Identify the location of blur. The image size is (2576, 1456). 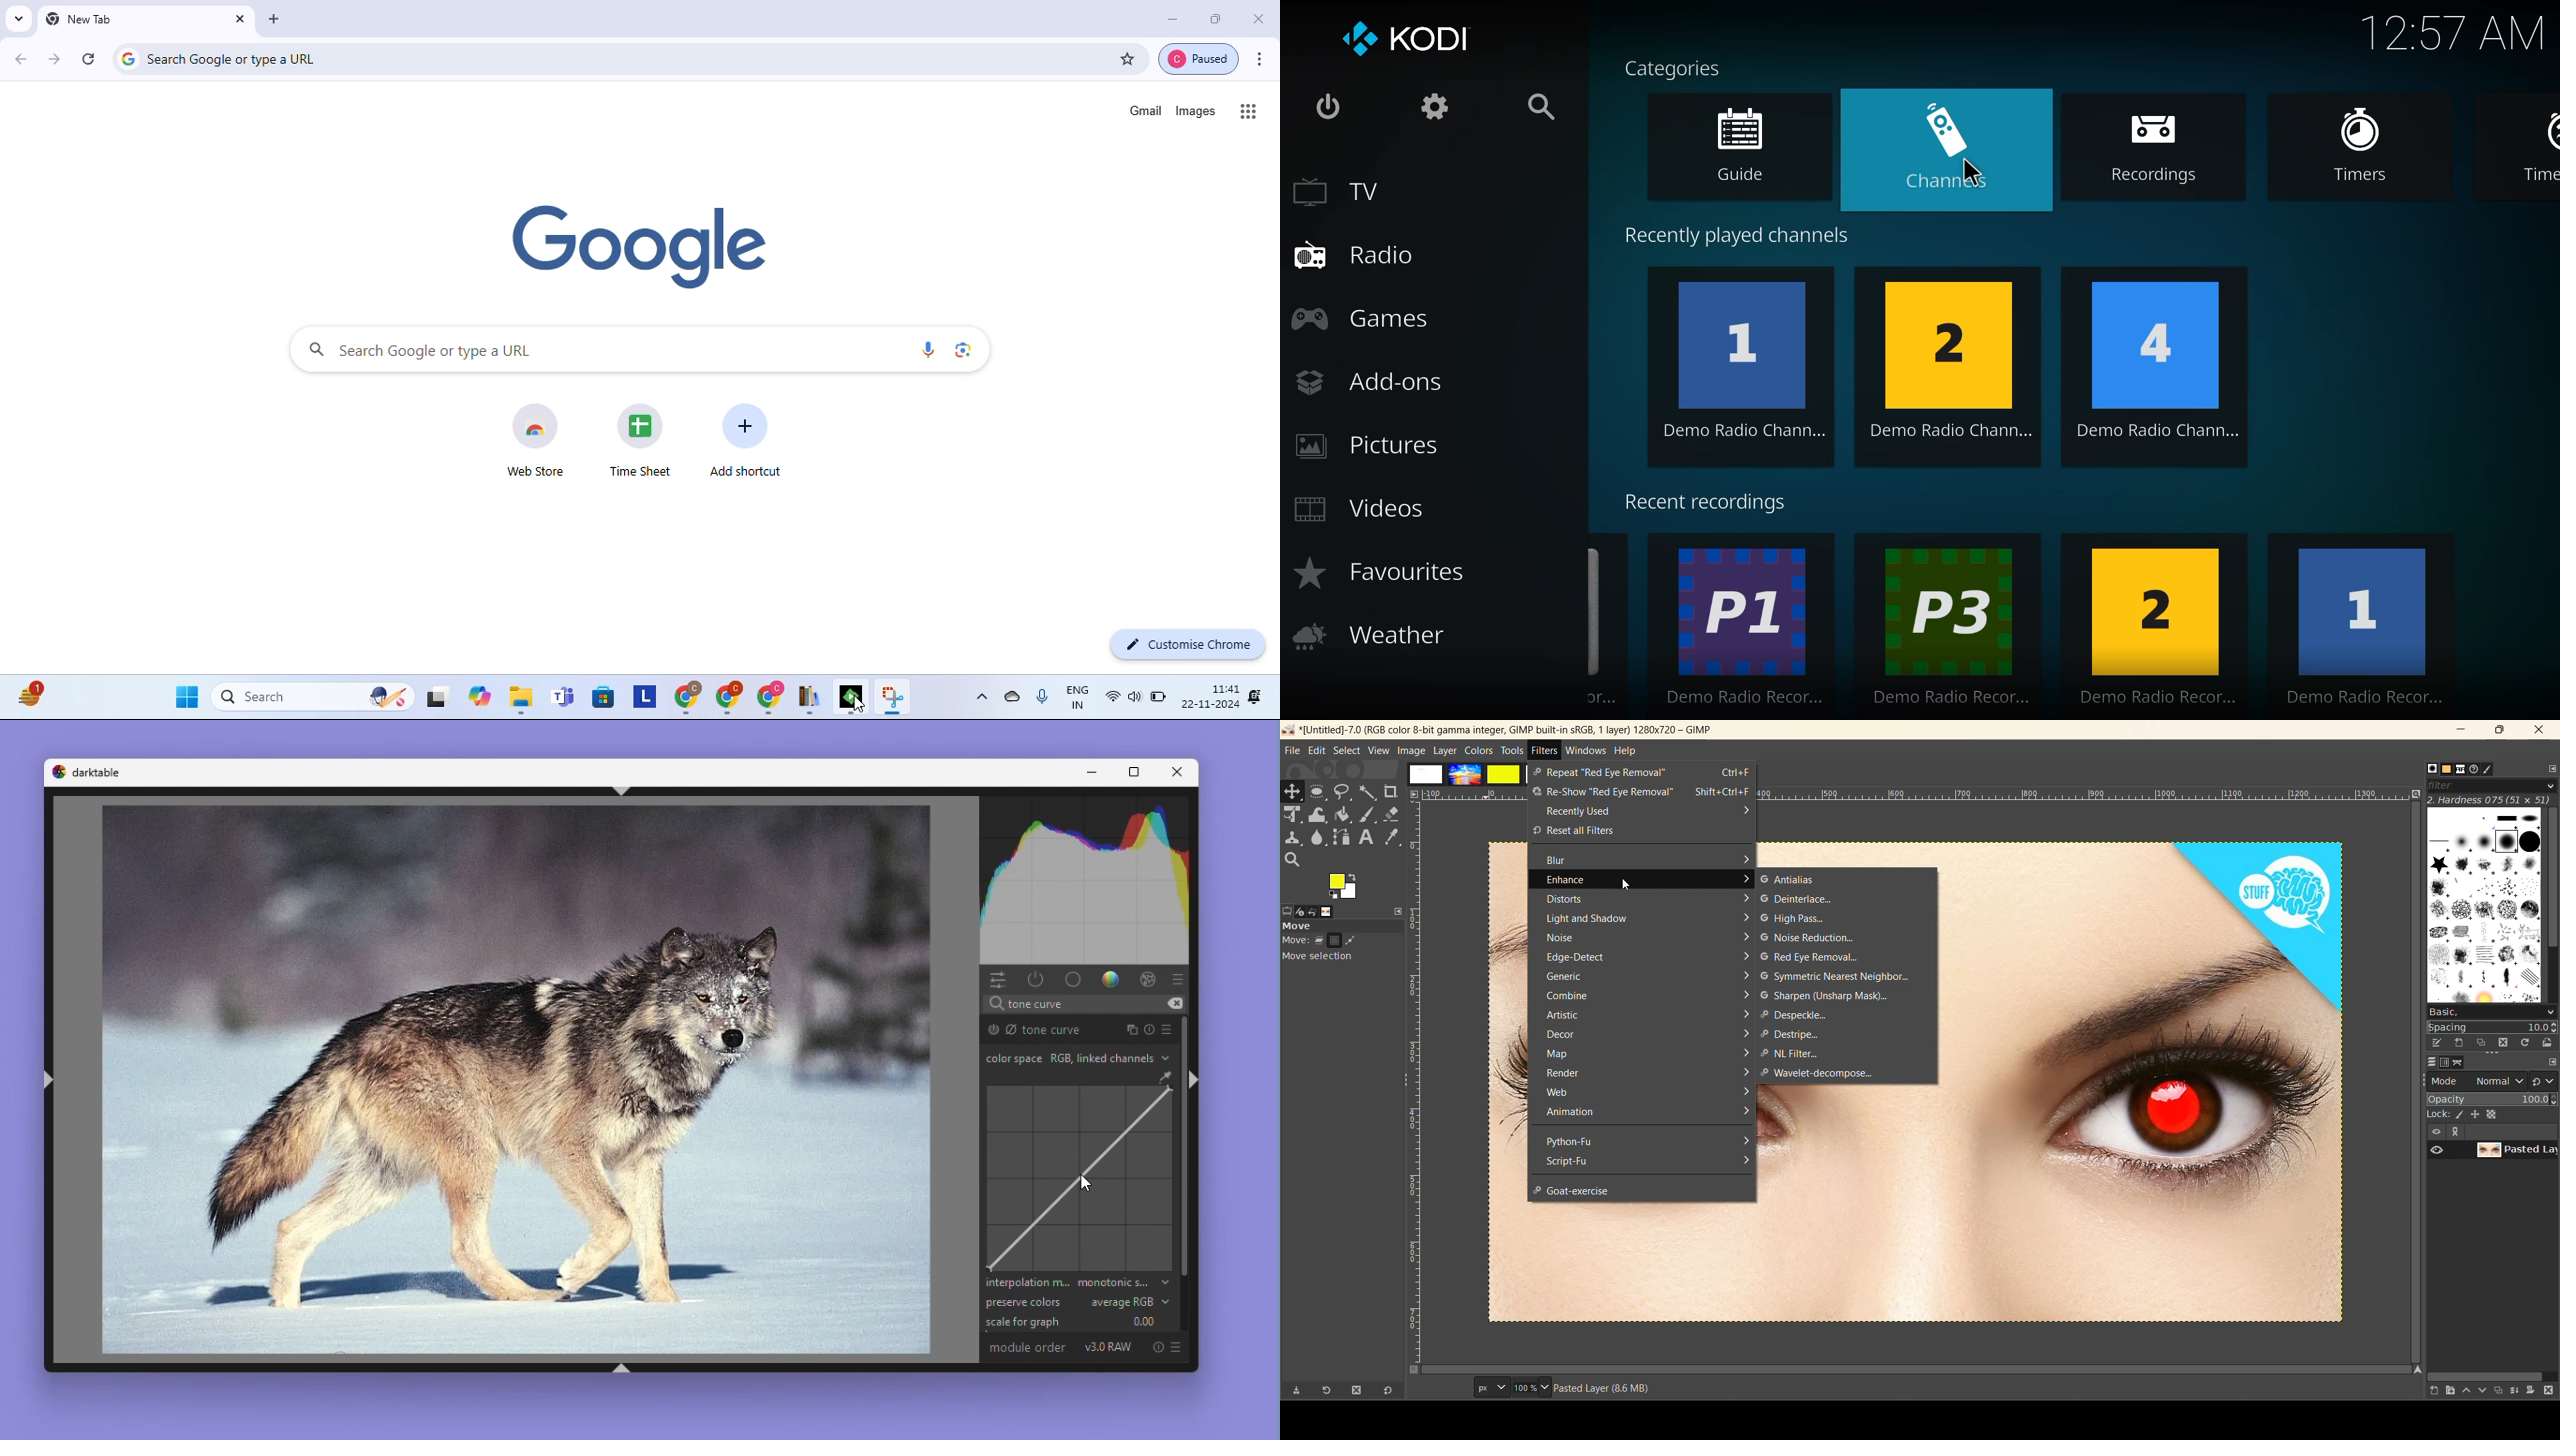
(1649, 859).